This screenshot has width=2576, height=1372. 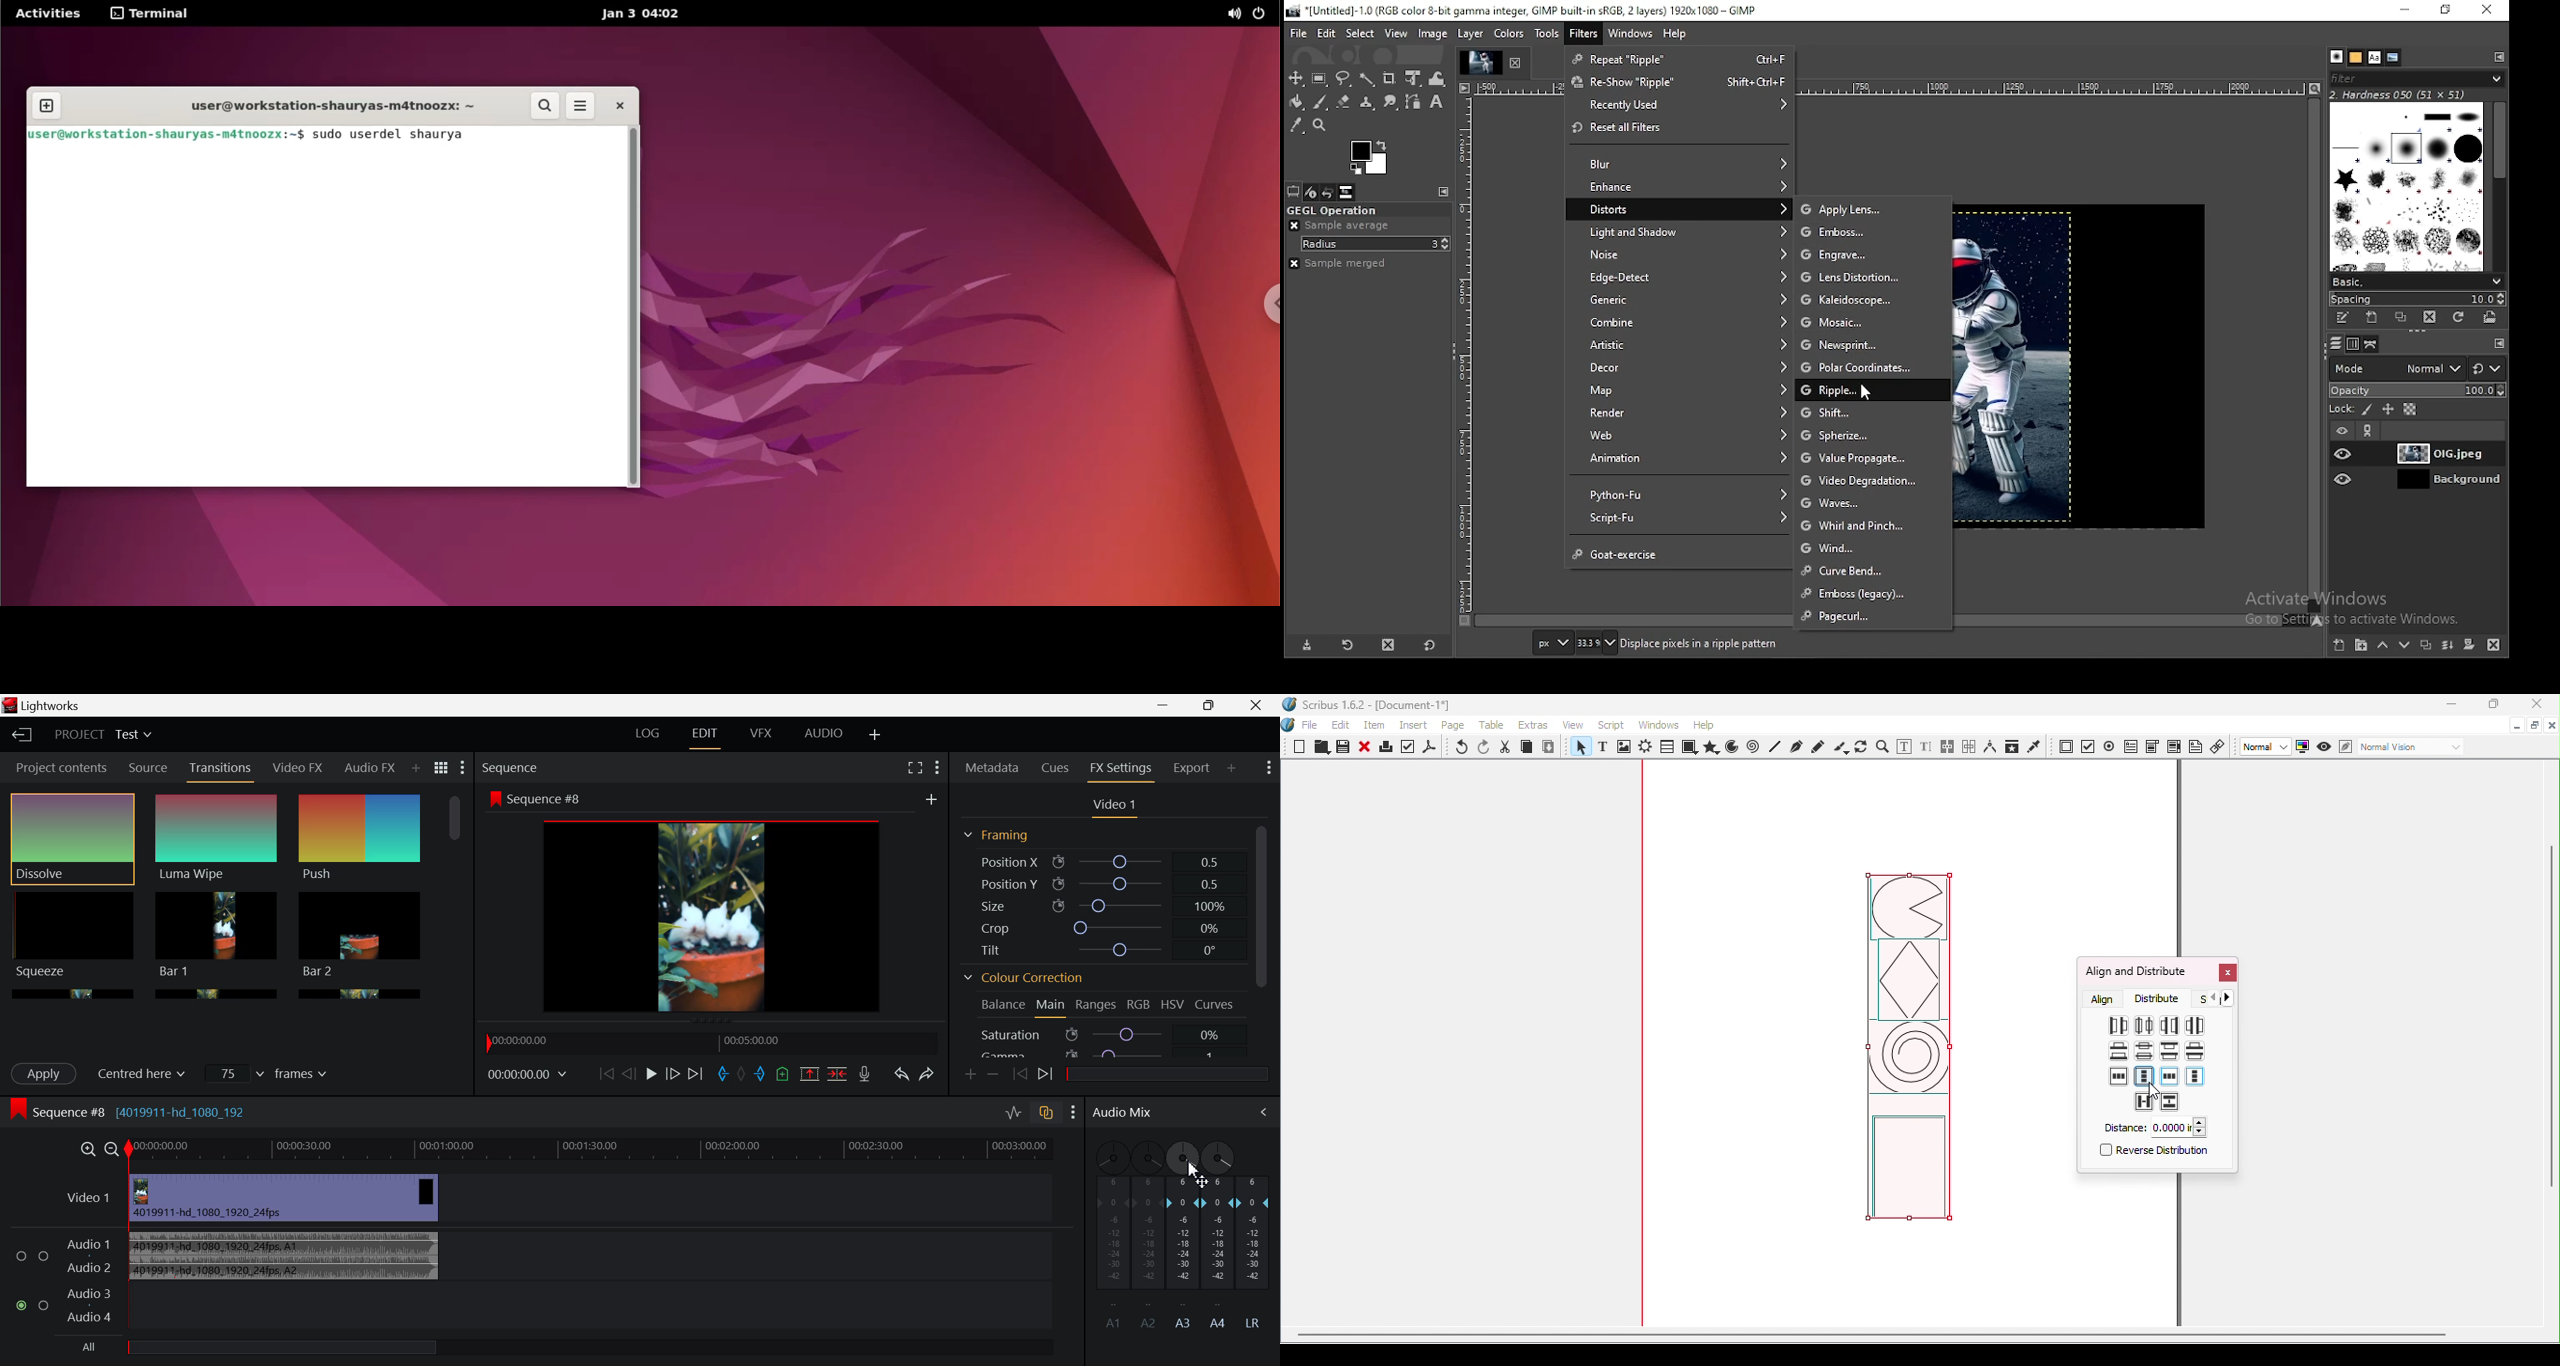 I want to click on Table, so click(x=1666, y=747).